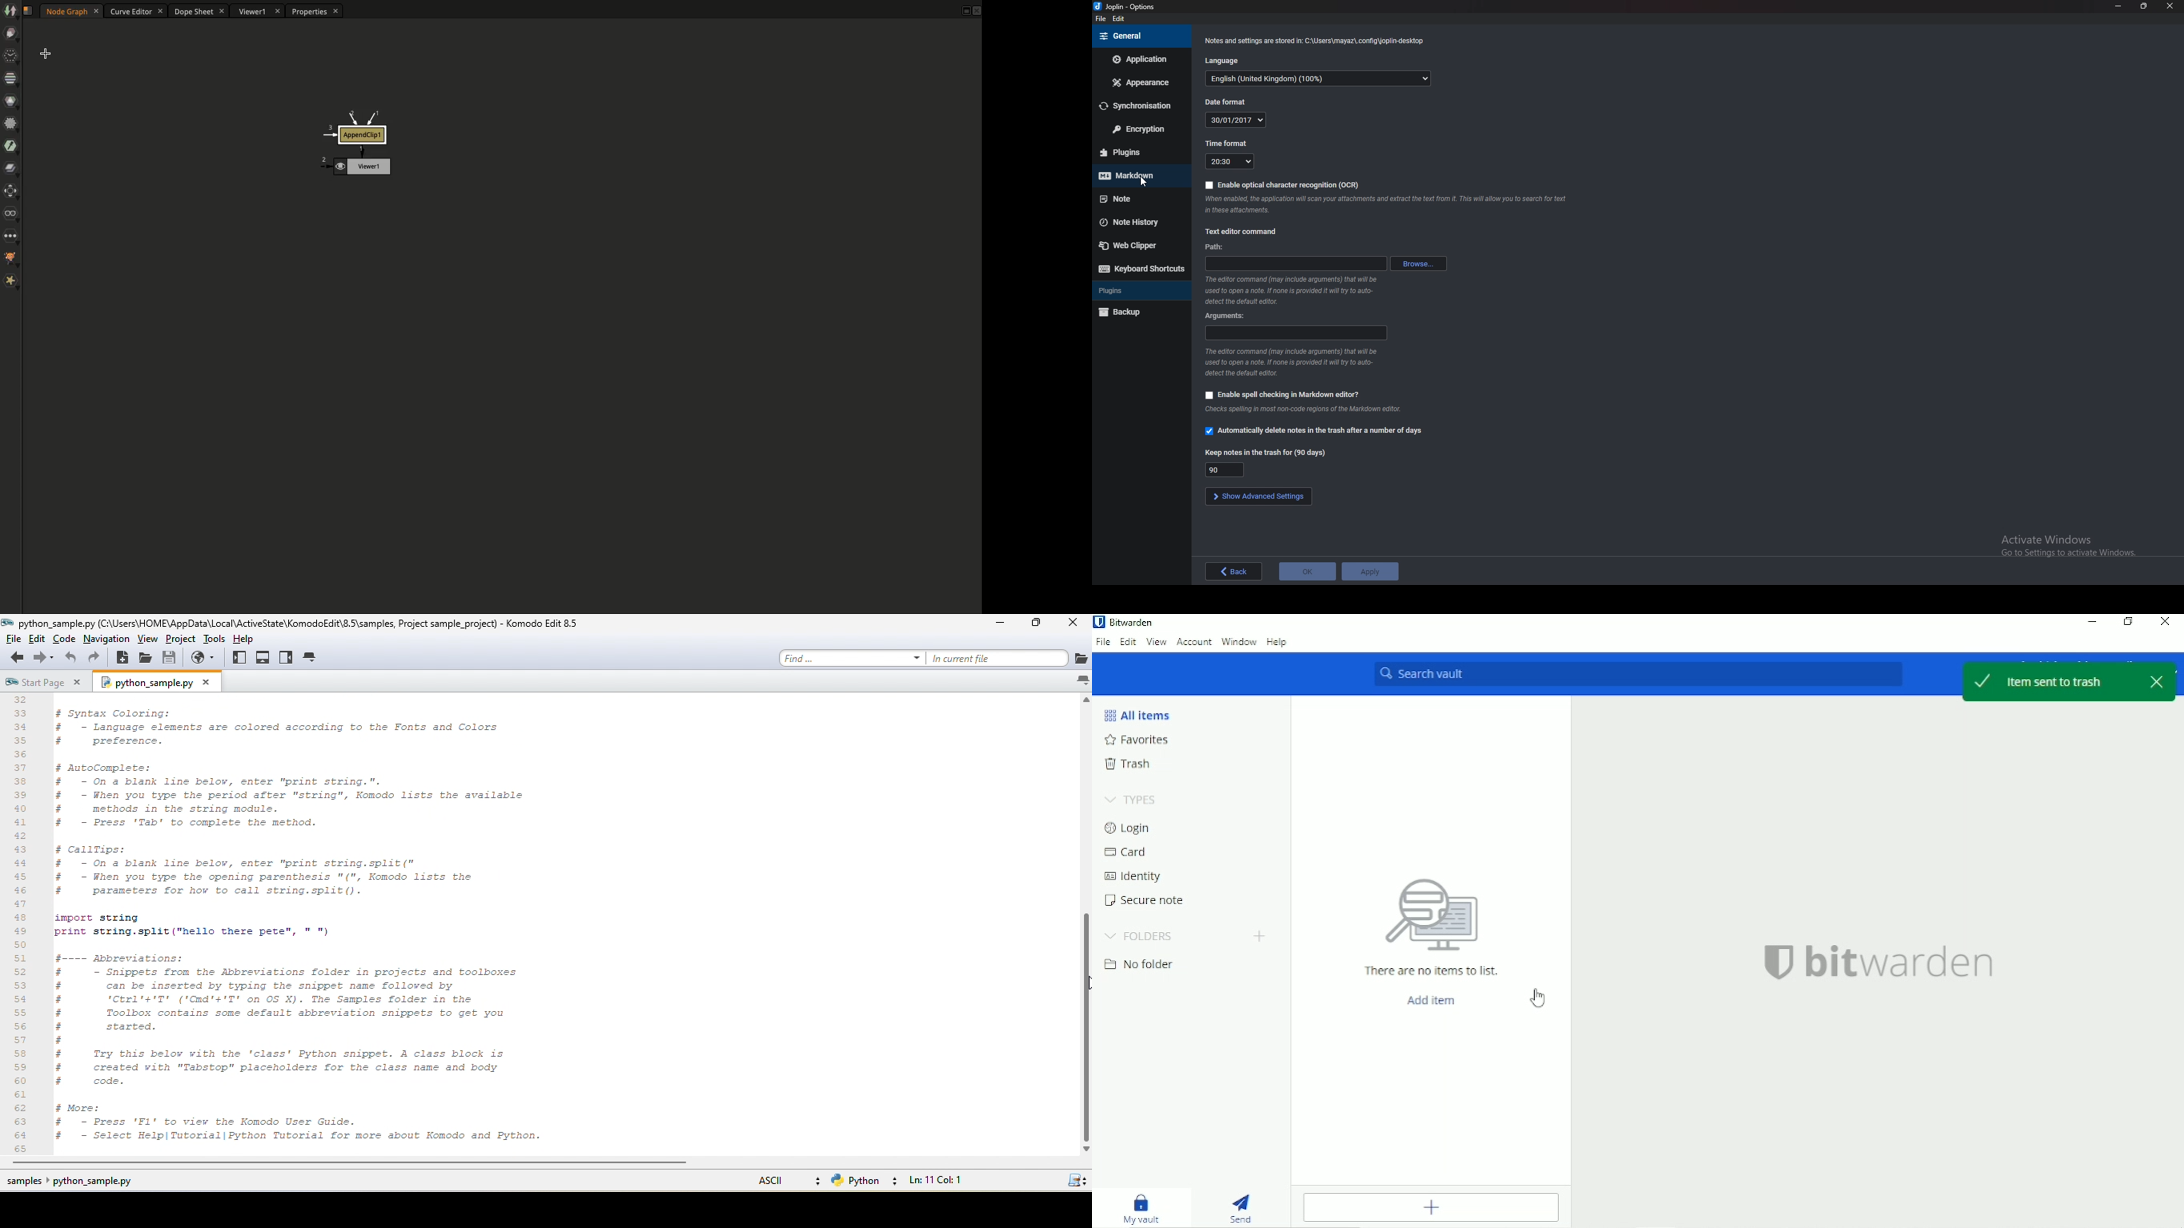 Image resolution: width=2184 pixels, height=1232 pixels. Describe the element at coordinates (206, 660) in the screenshot. I see `browser` at that location.